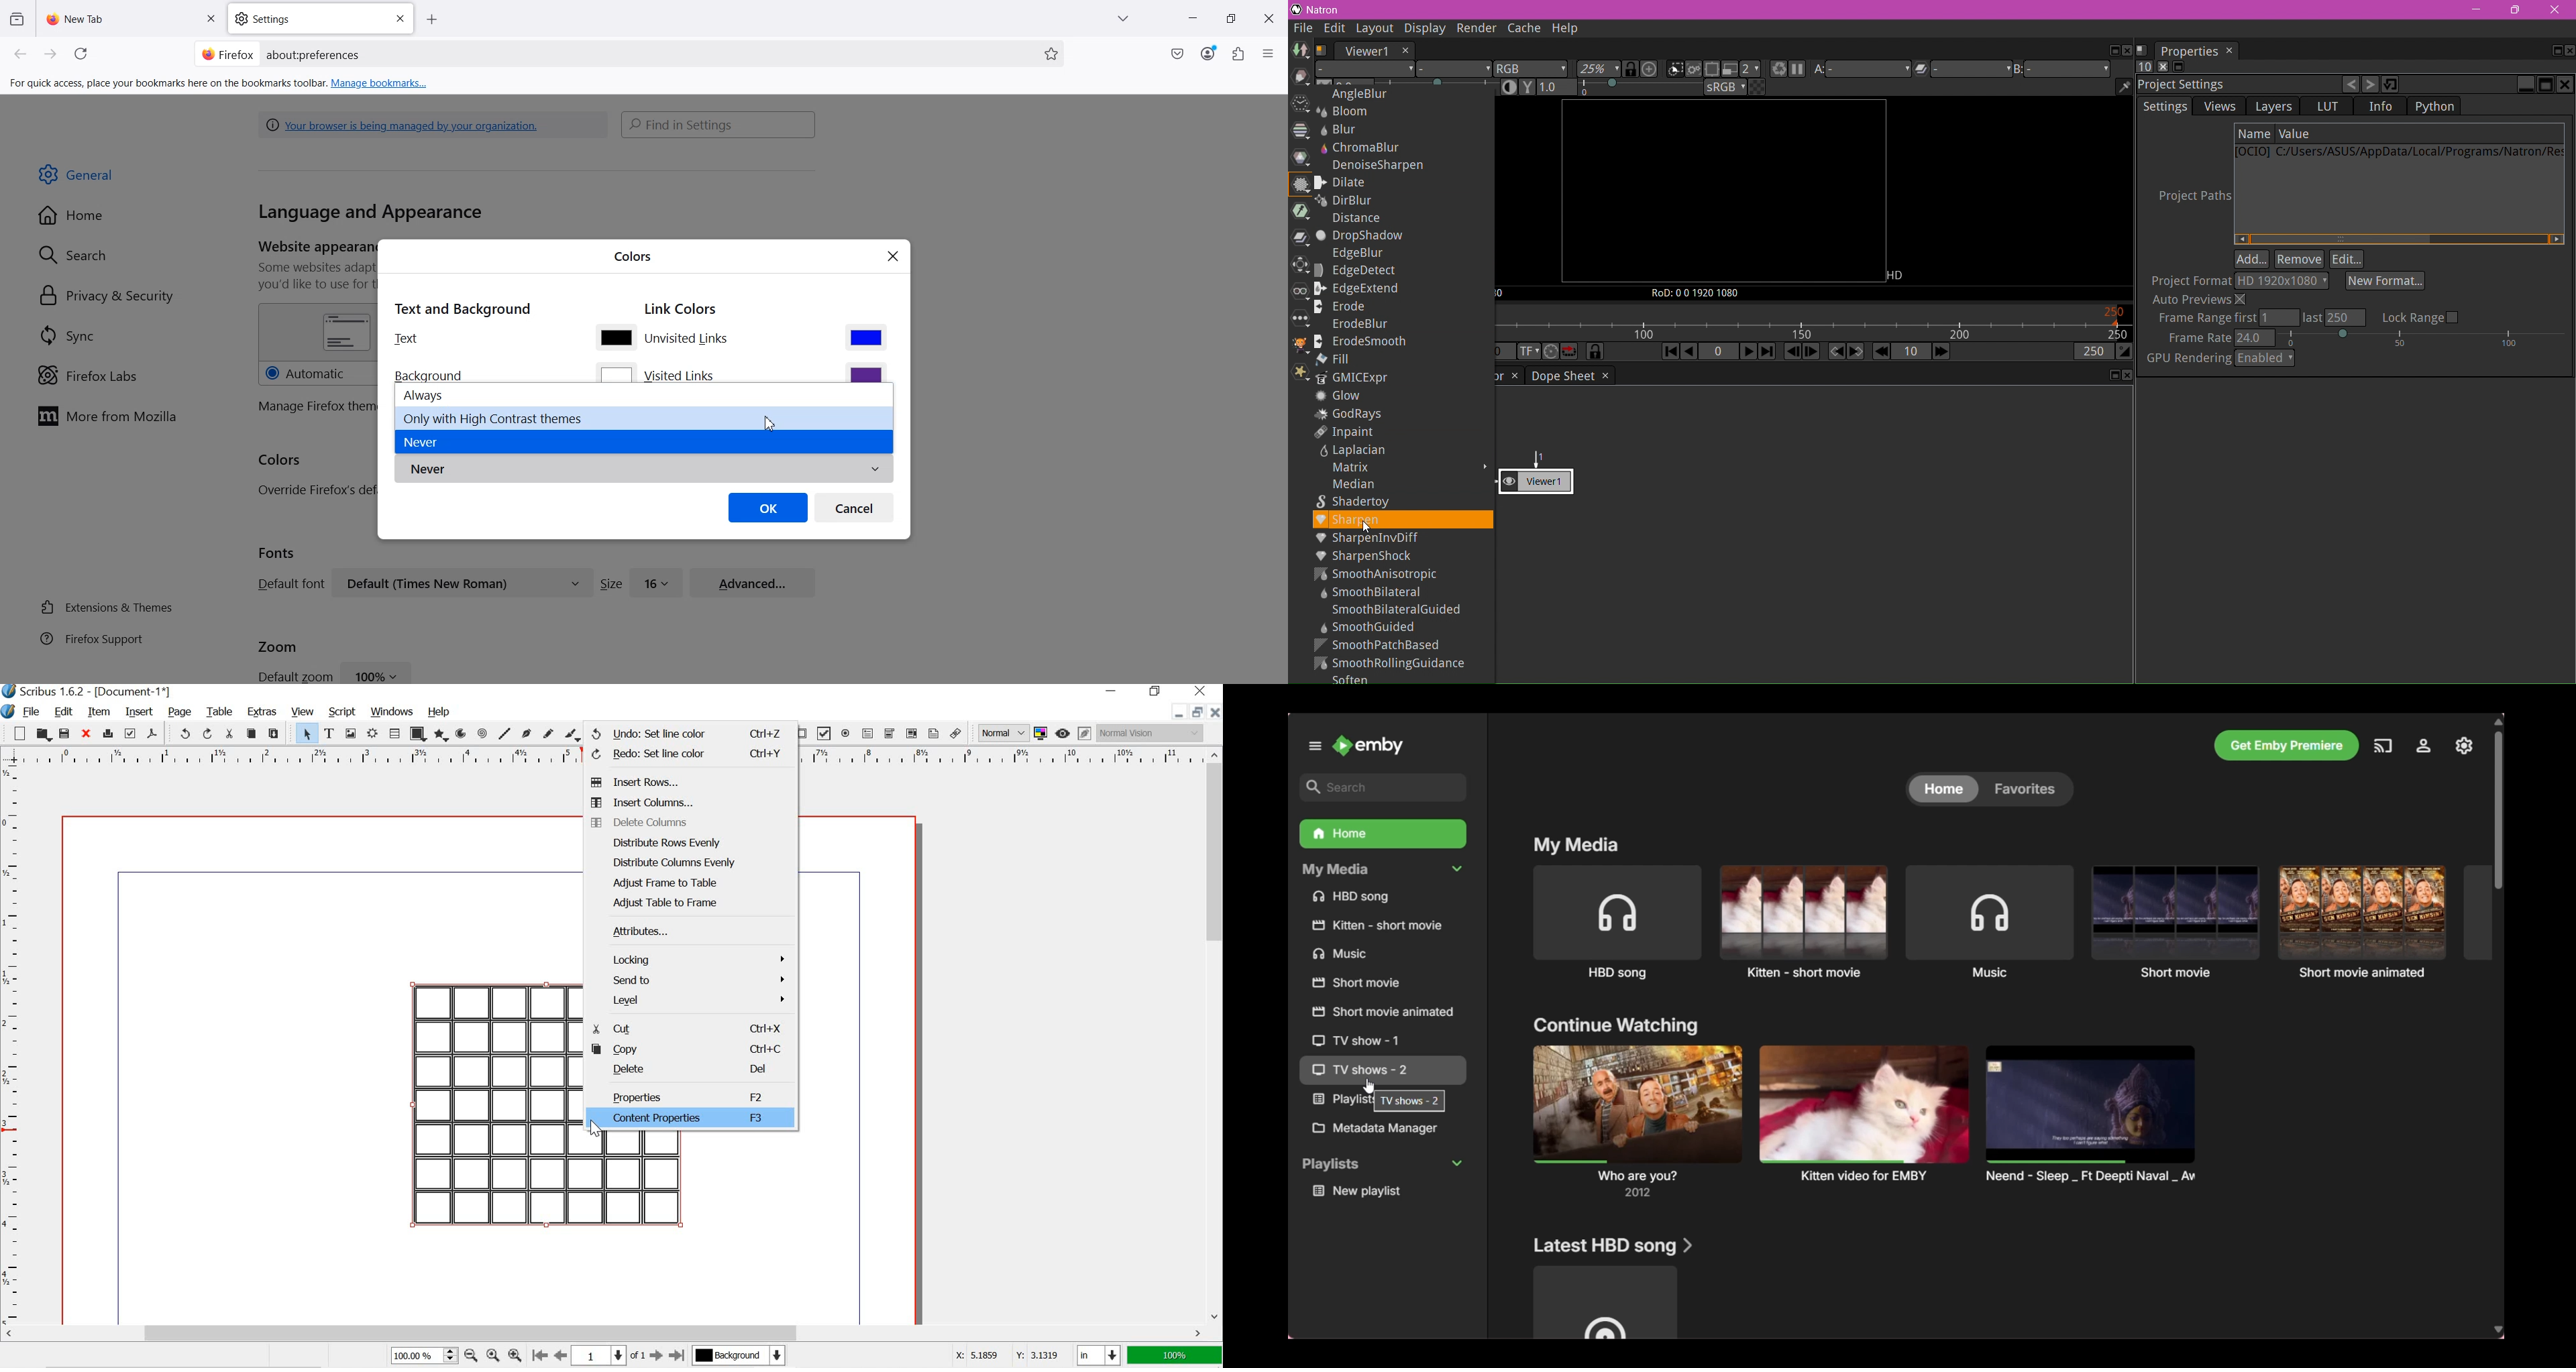  Describe the element at coordinates (1280, 239) in the screenshot. I see `Vertical Scroll bar` at that location.